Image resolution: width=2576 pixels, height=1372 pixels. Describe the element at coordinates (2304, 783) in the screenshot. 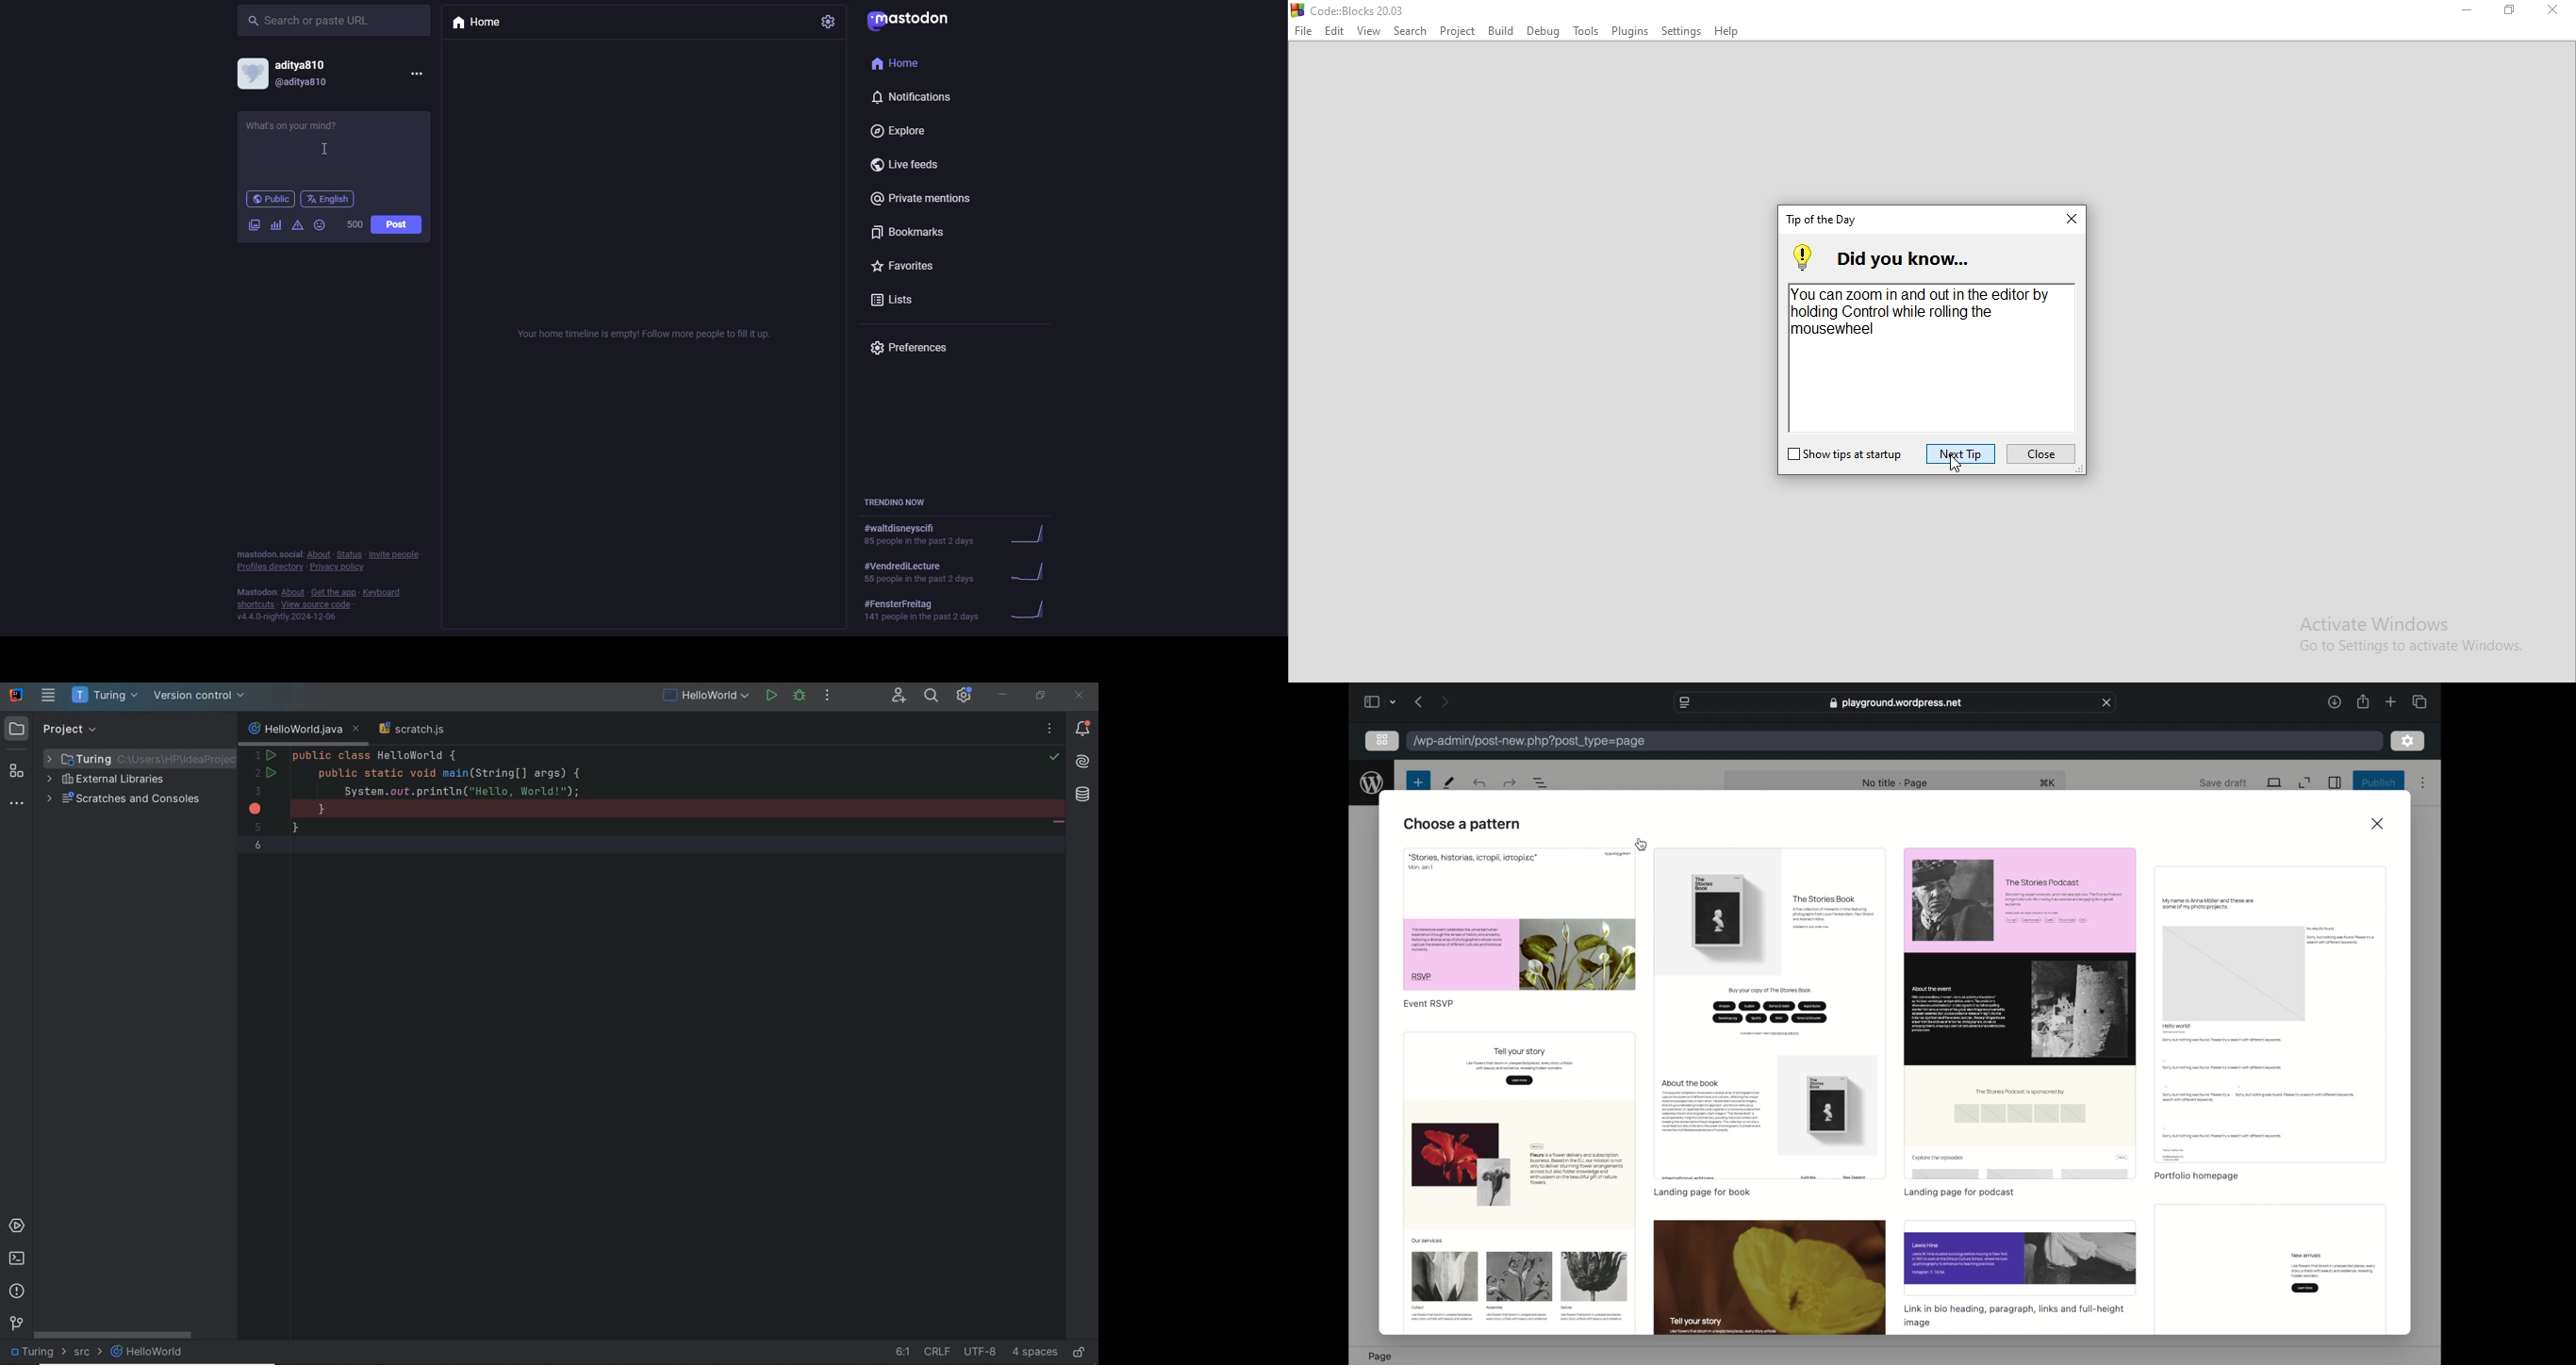

I see `expand` at that location.